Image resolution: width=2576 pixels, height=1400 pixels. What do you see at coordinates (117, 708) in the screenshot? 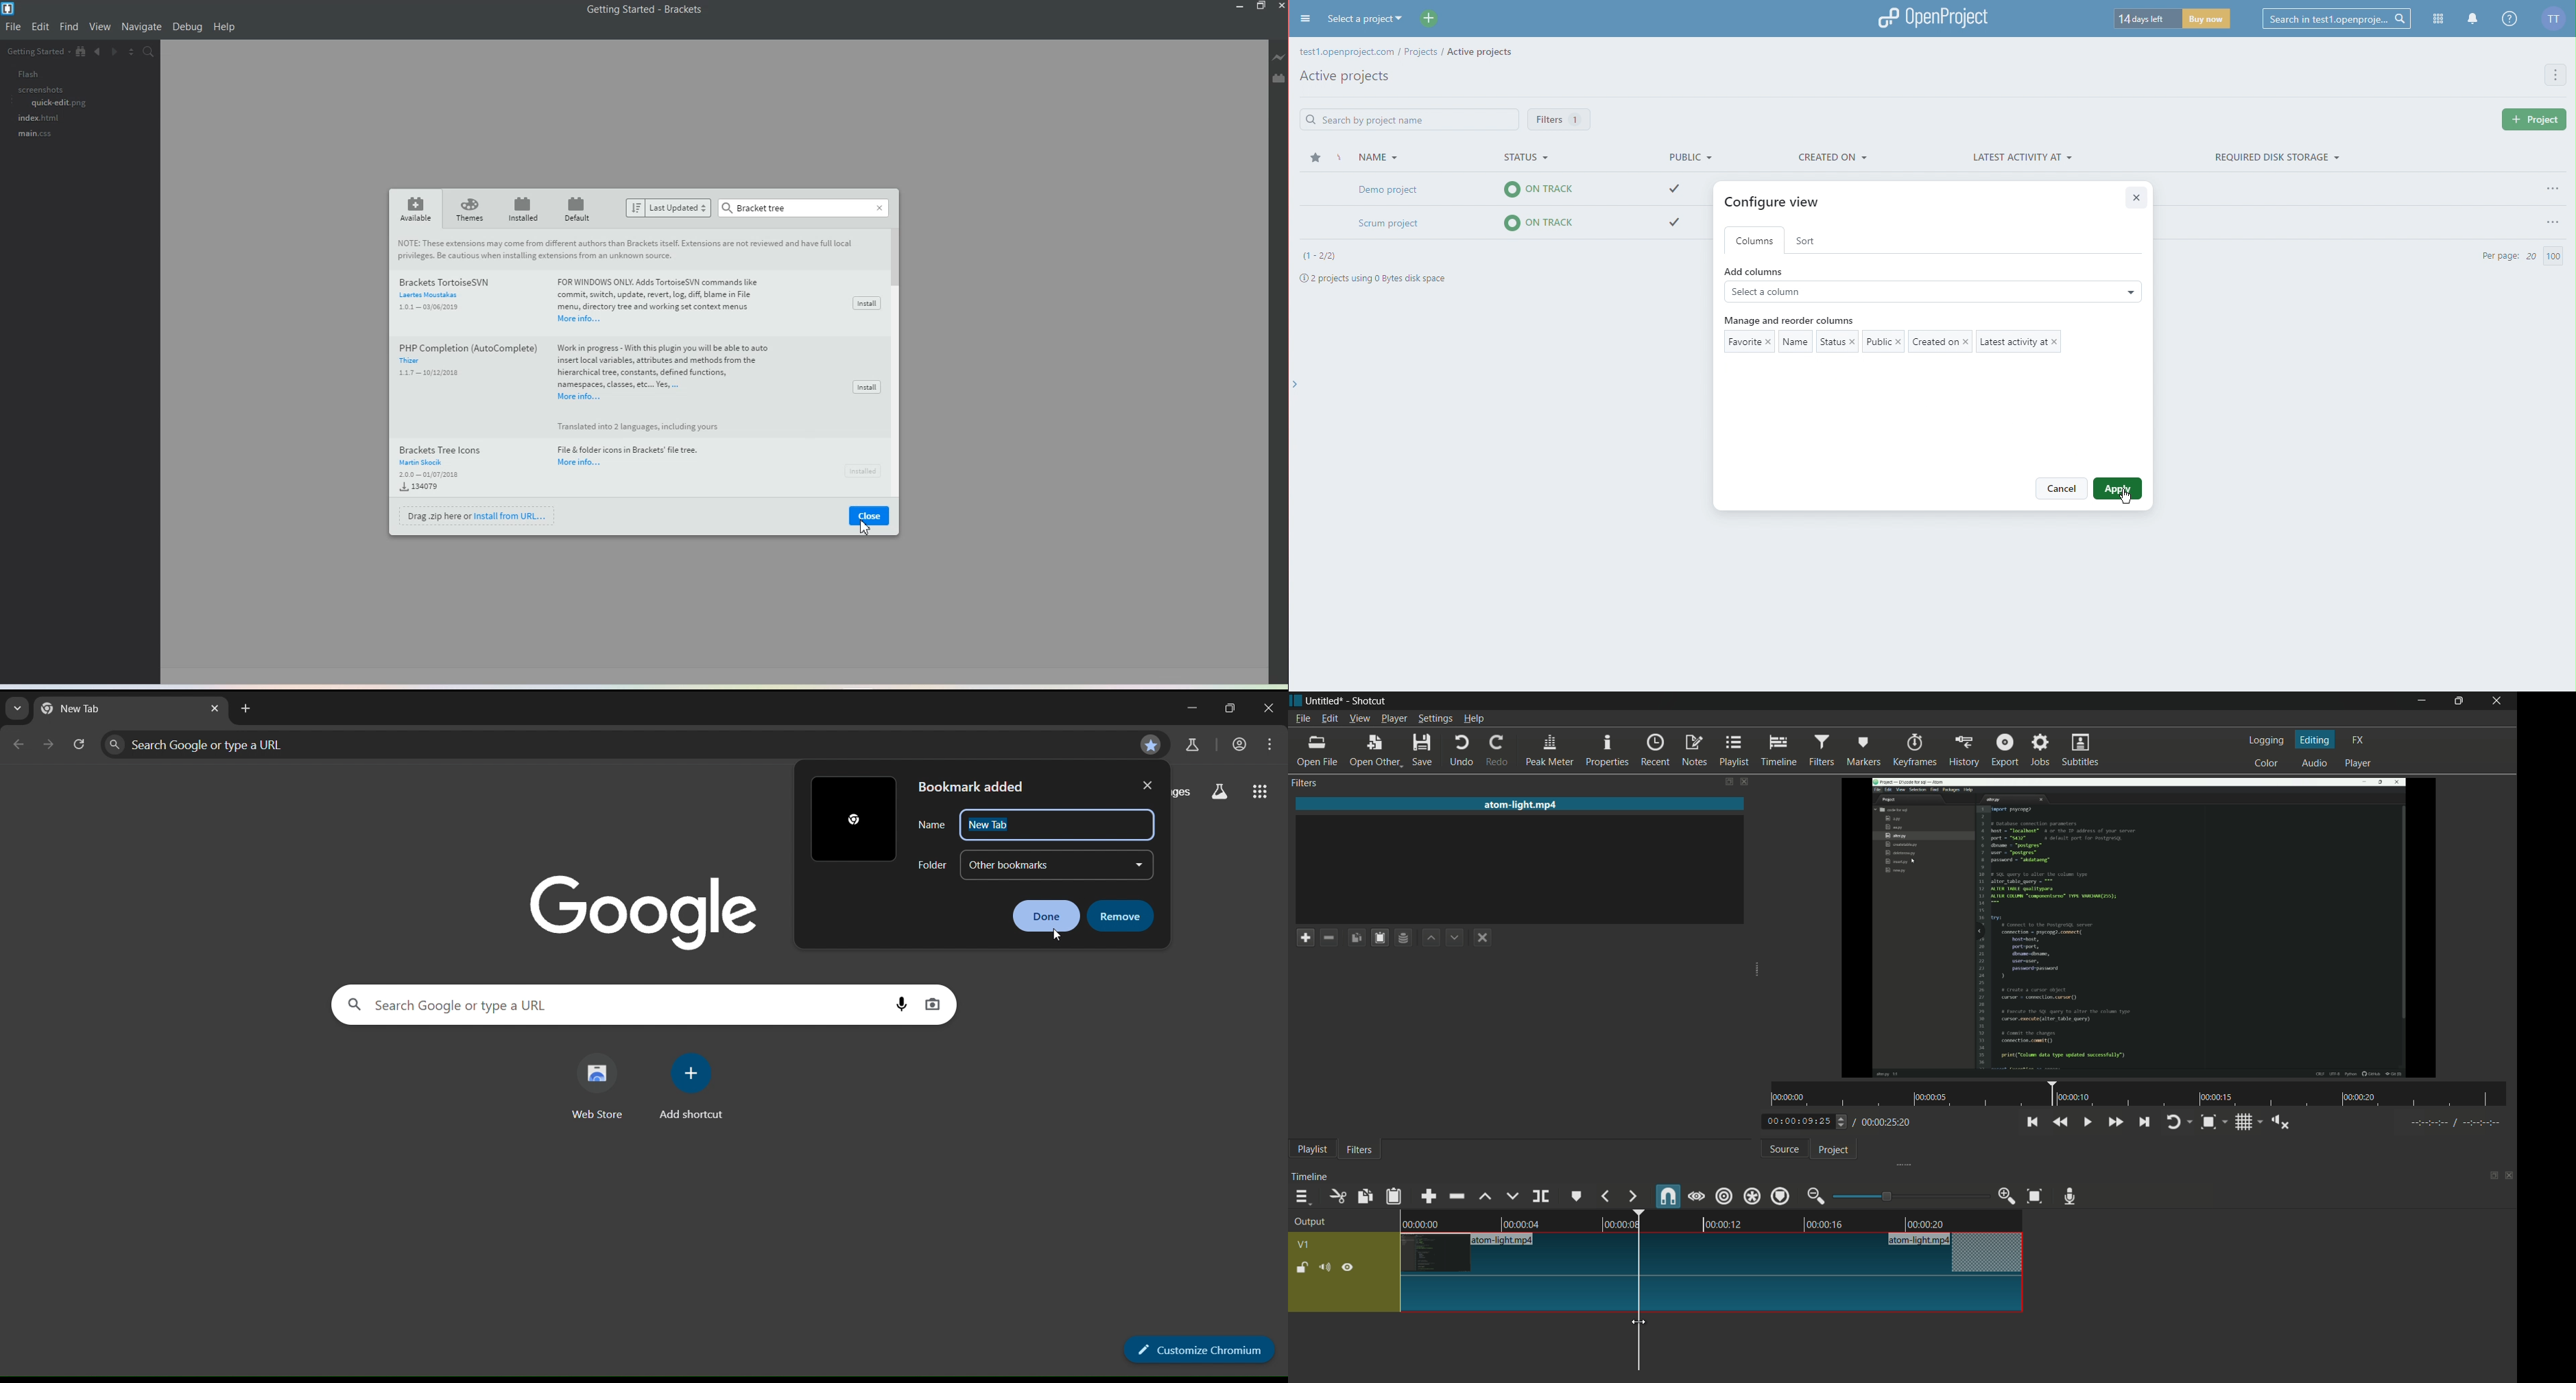
I see `current tab` at bounding box center [117, 708].